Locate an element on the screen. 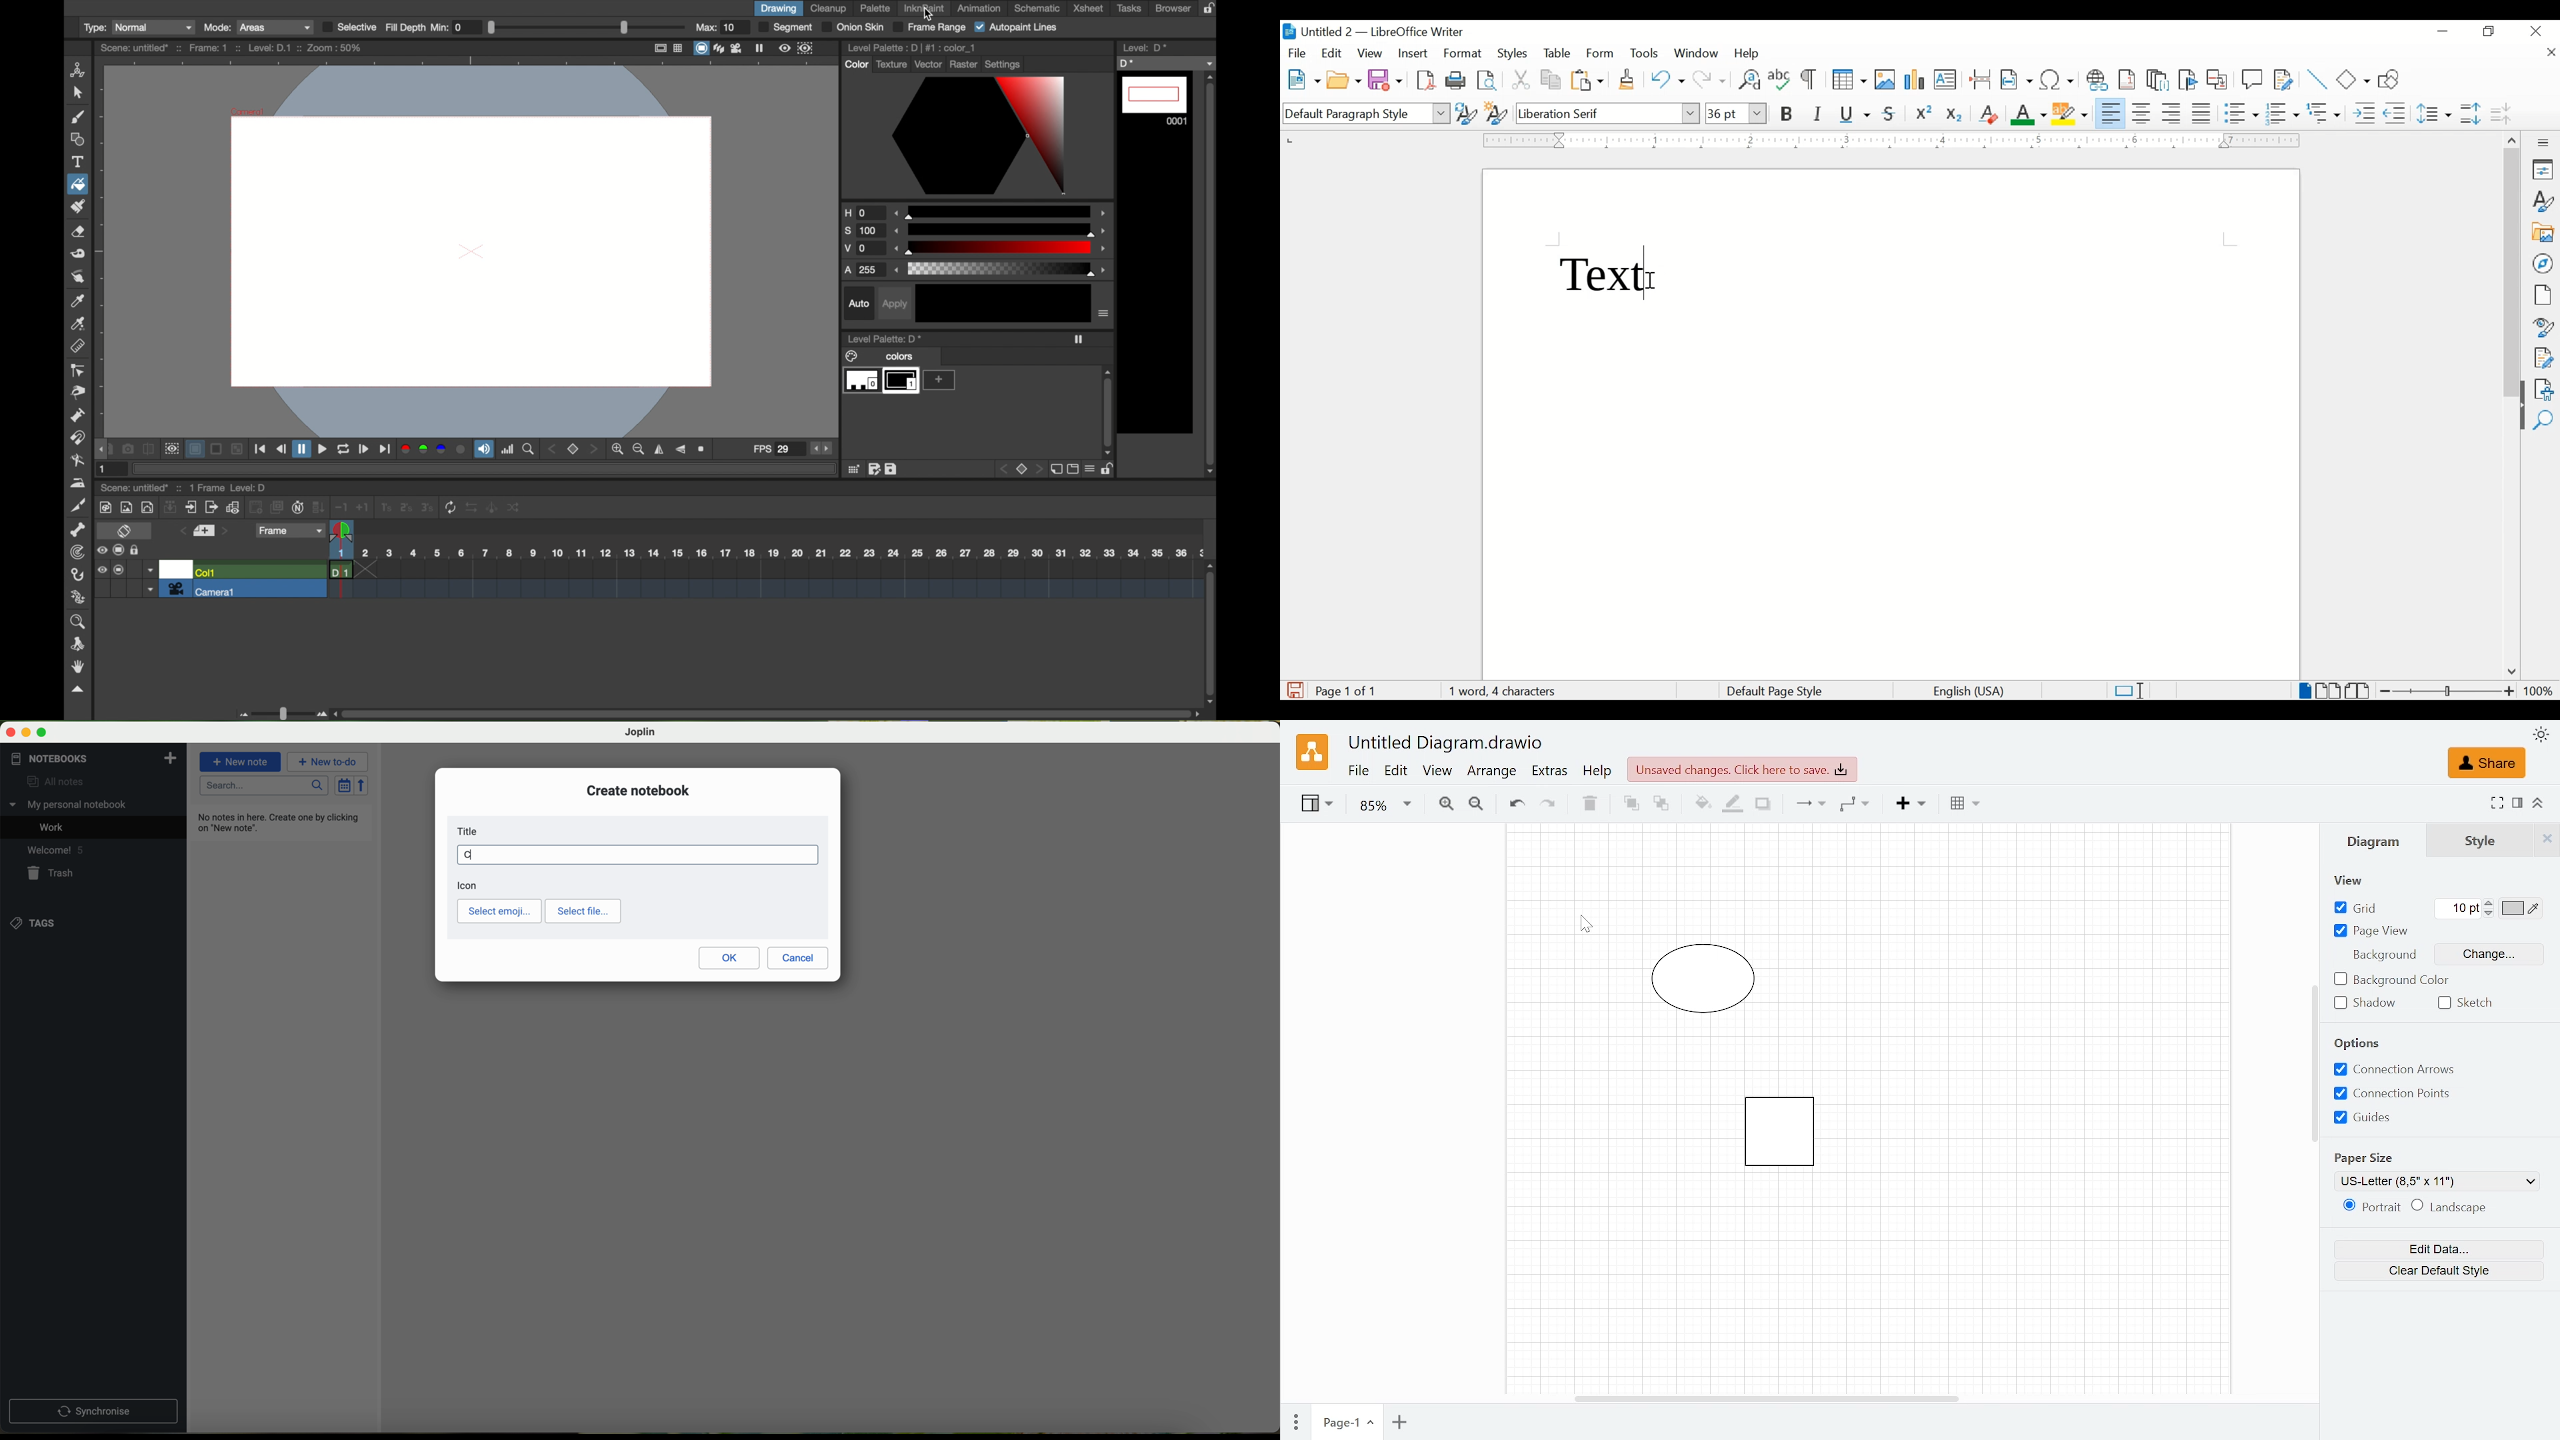  title is located at coordinates (470, 831).